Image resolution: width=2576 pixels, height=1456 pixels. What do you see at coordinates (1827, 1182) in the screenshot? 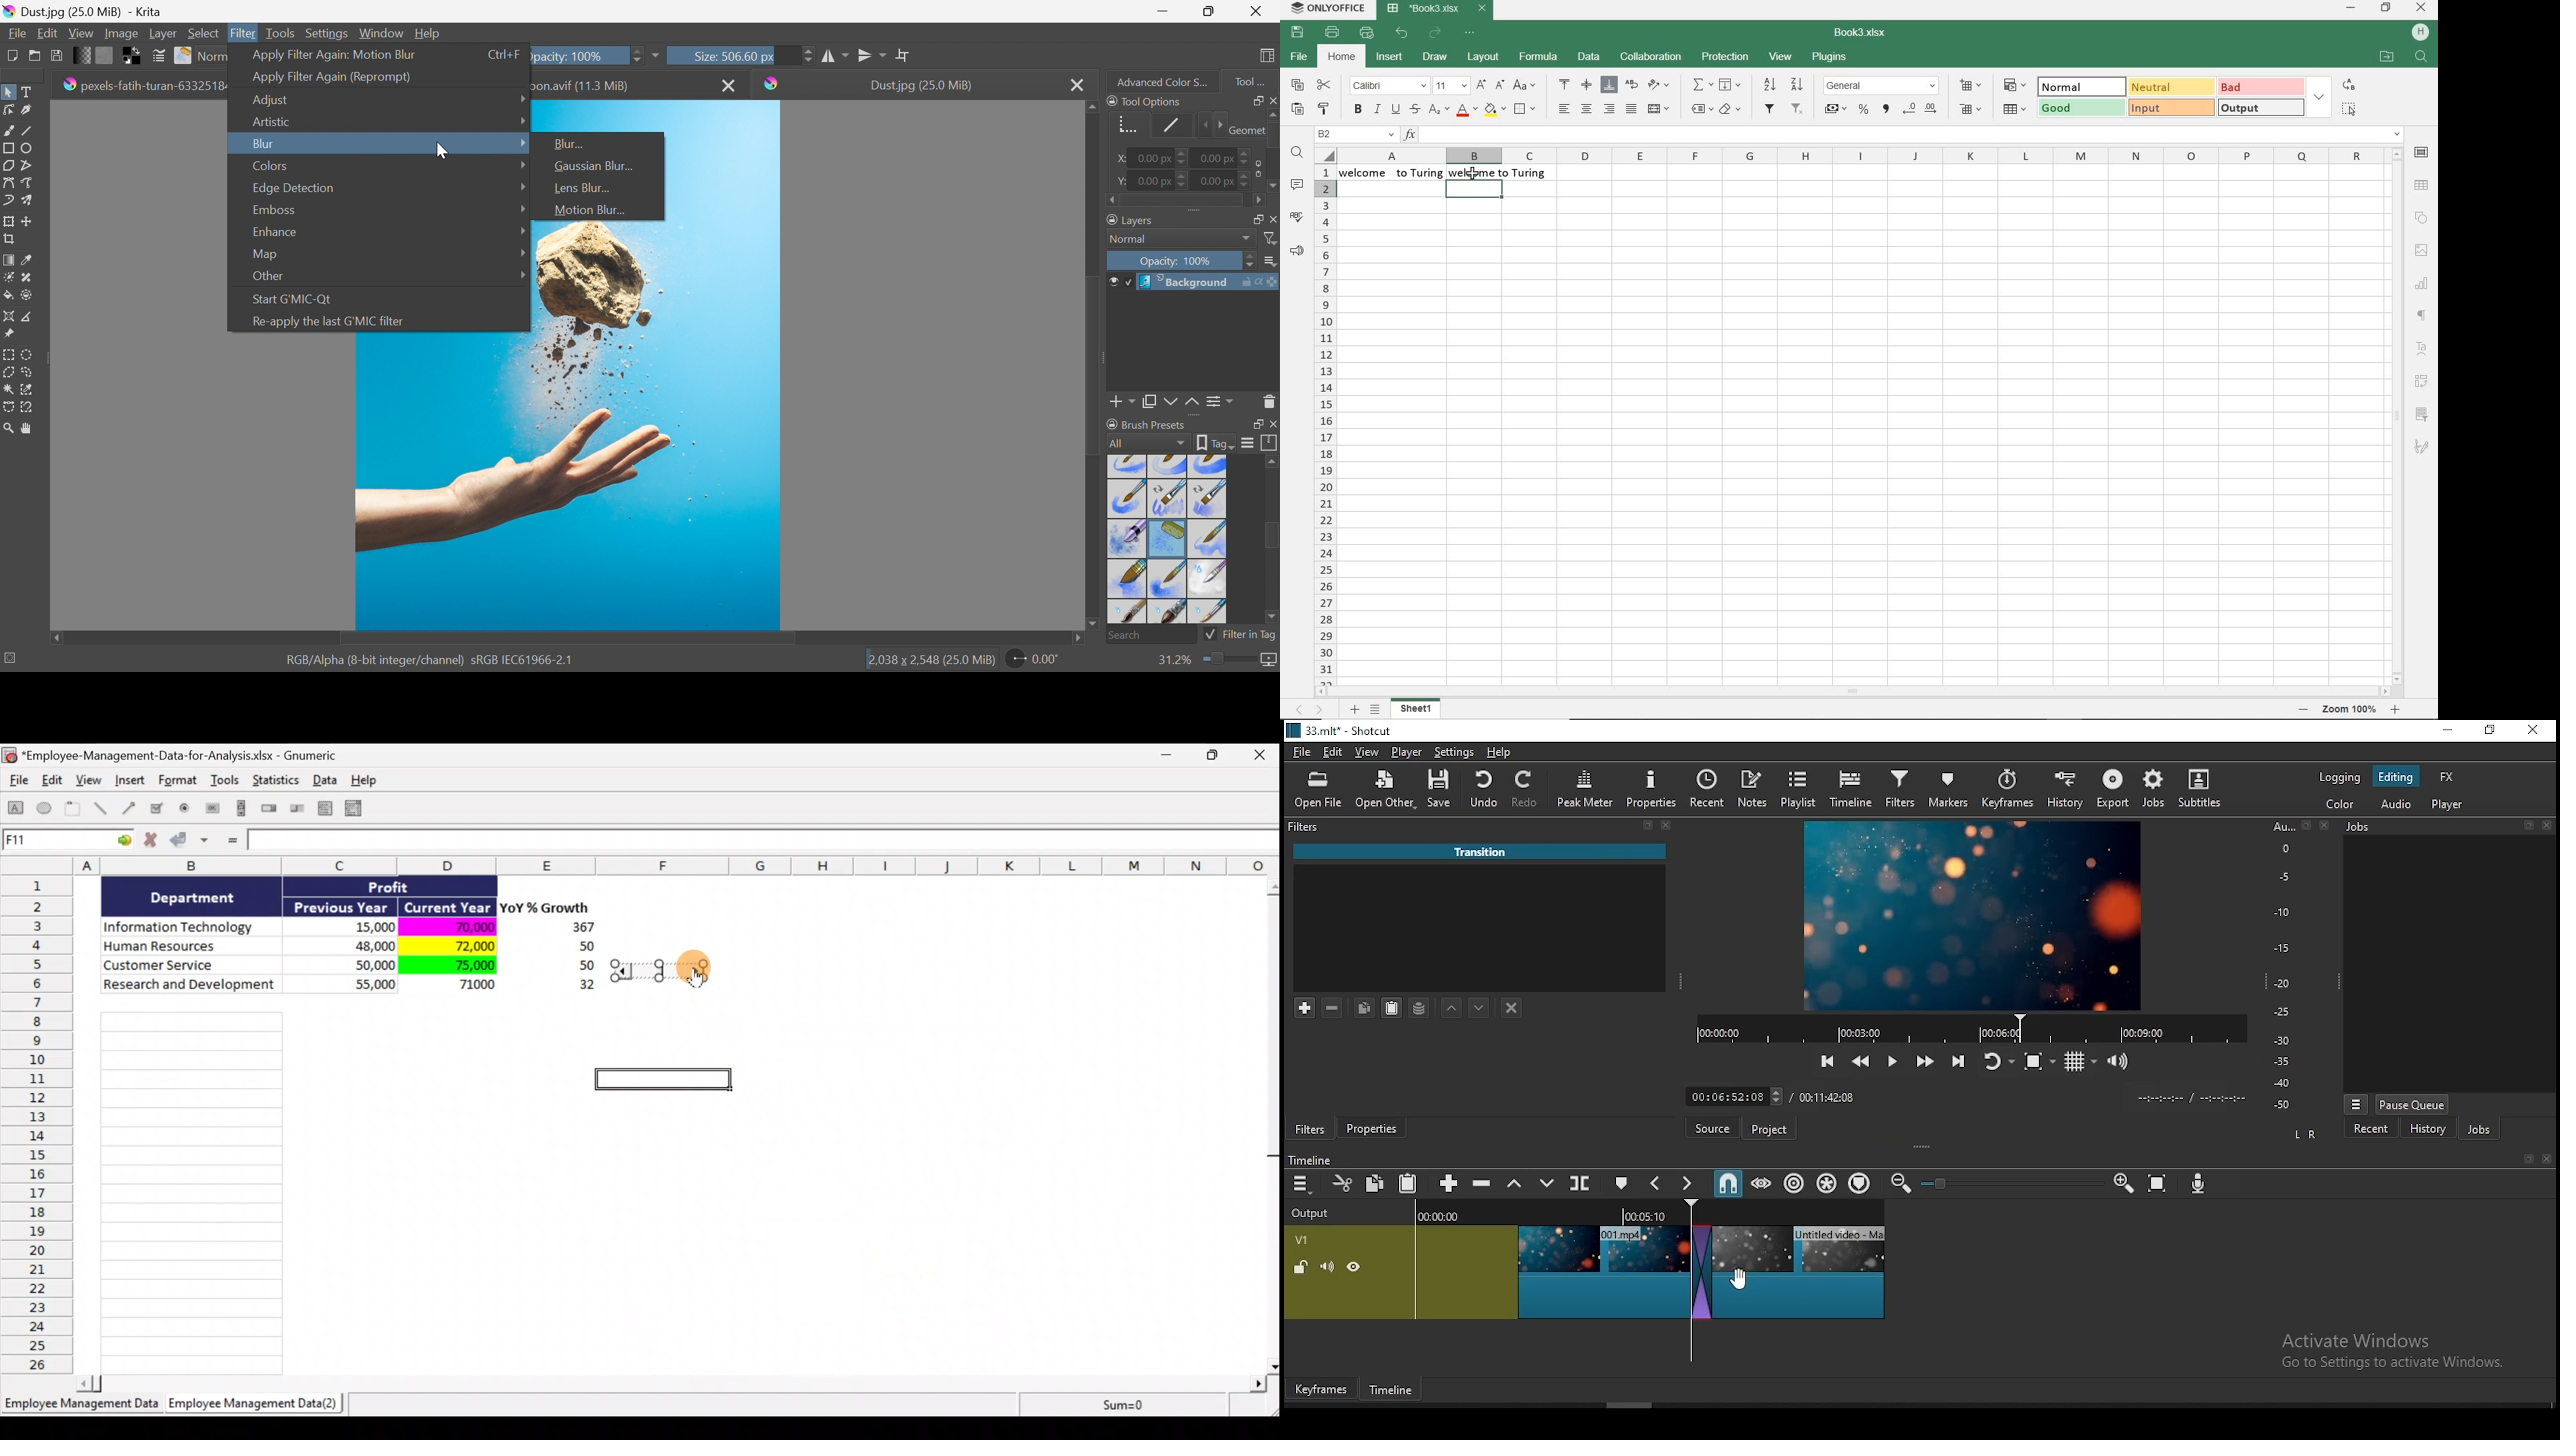
I see `ripple all tracks` at bounding box center [1827, 1182].